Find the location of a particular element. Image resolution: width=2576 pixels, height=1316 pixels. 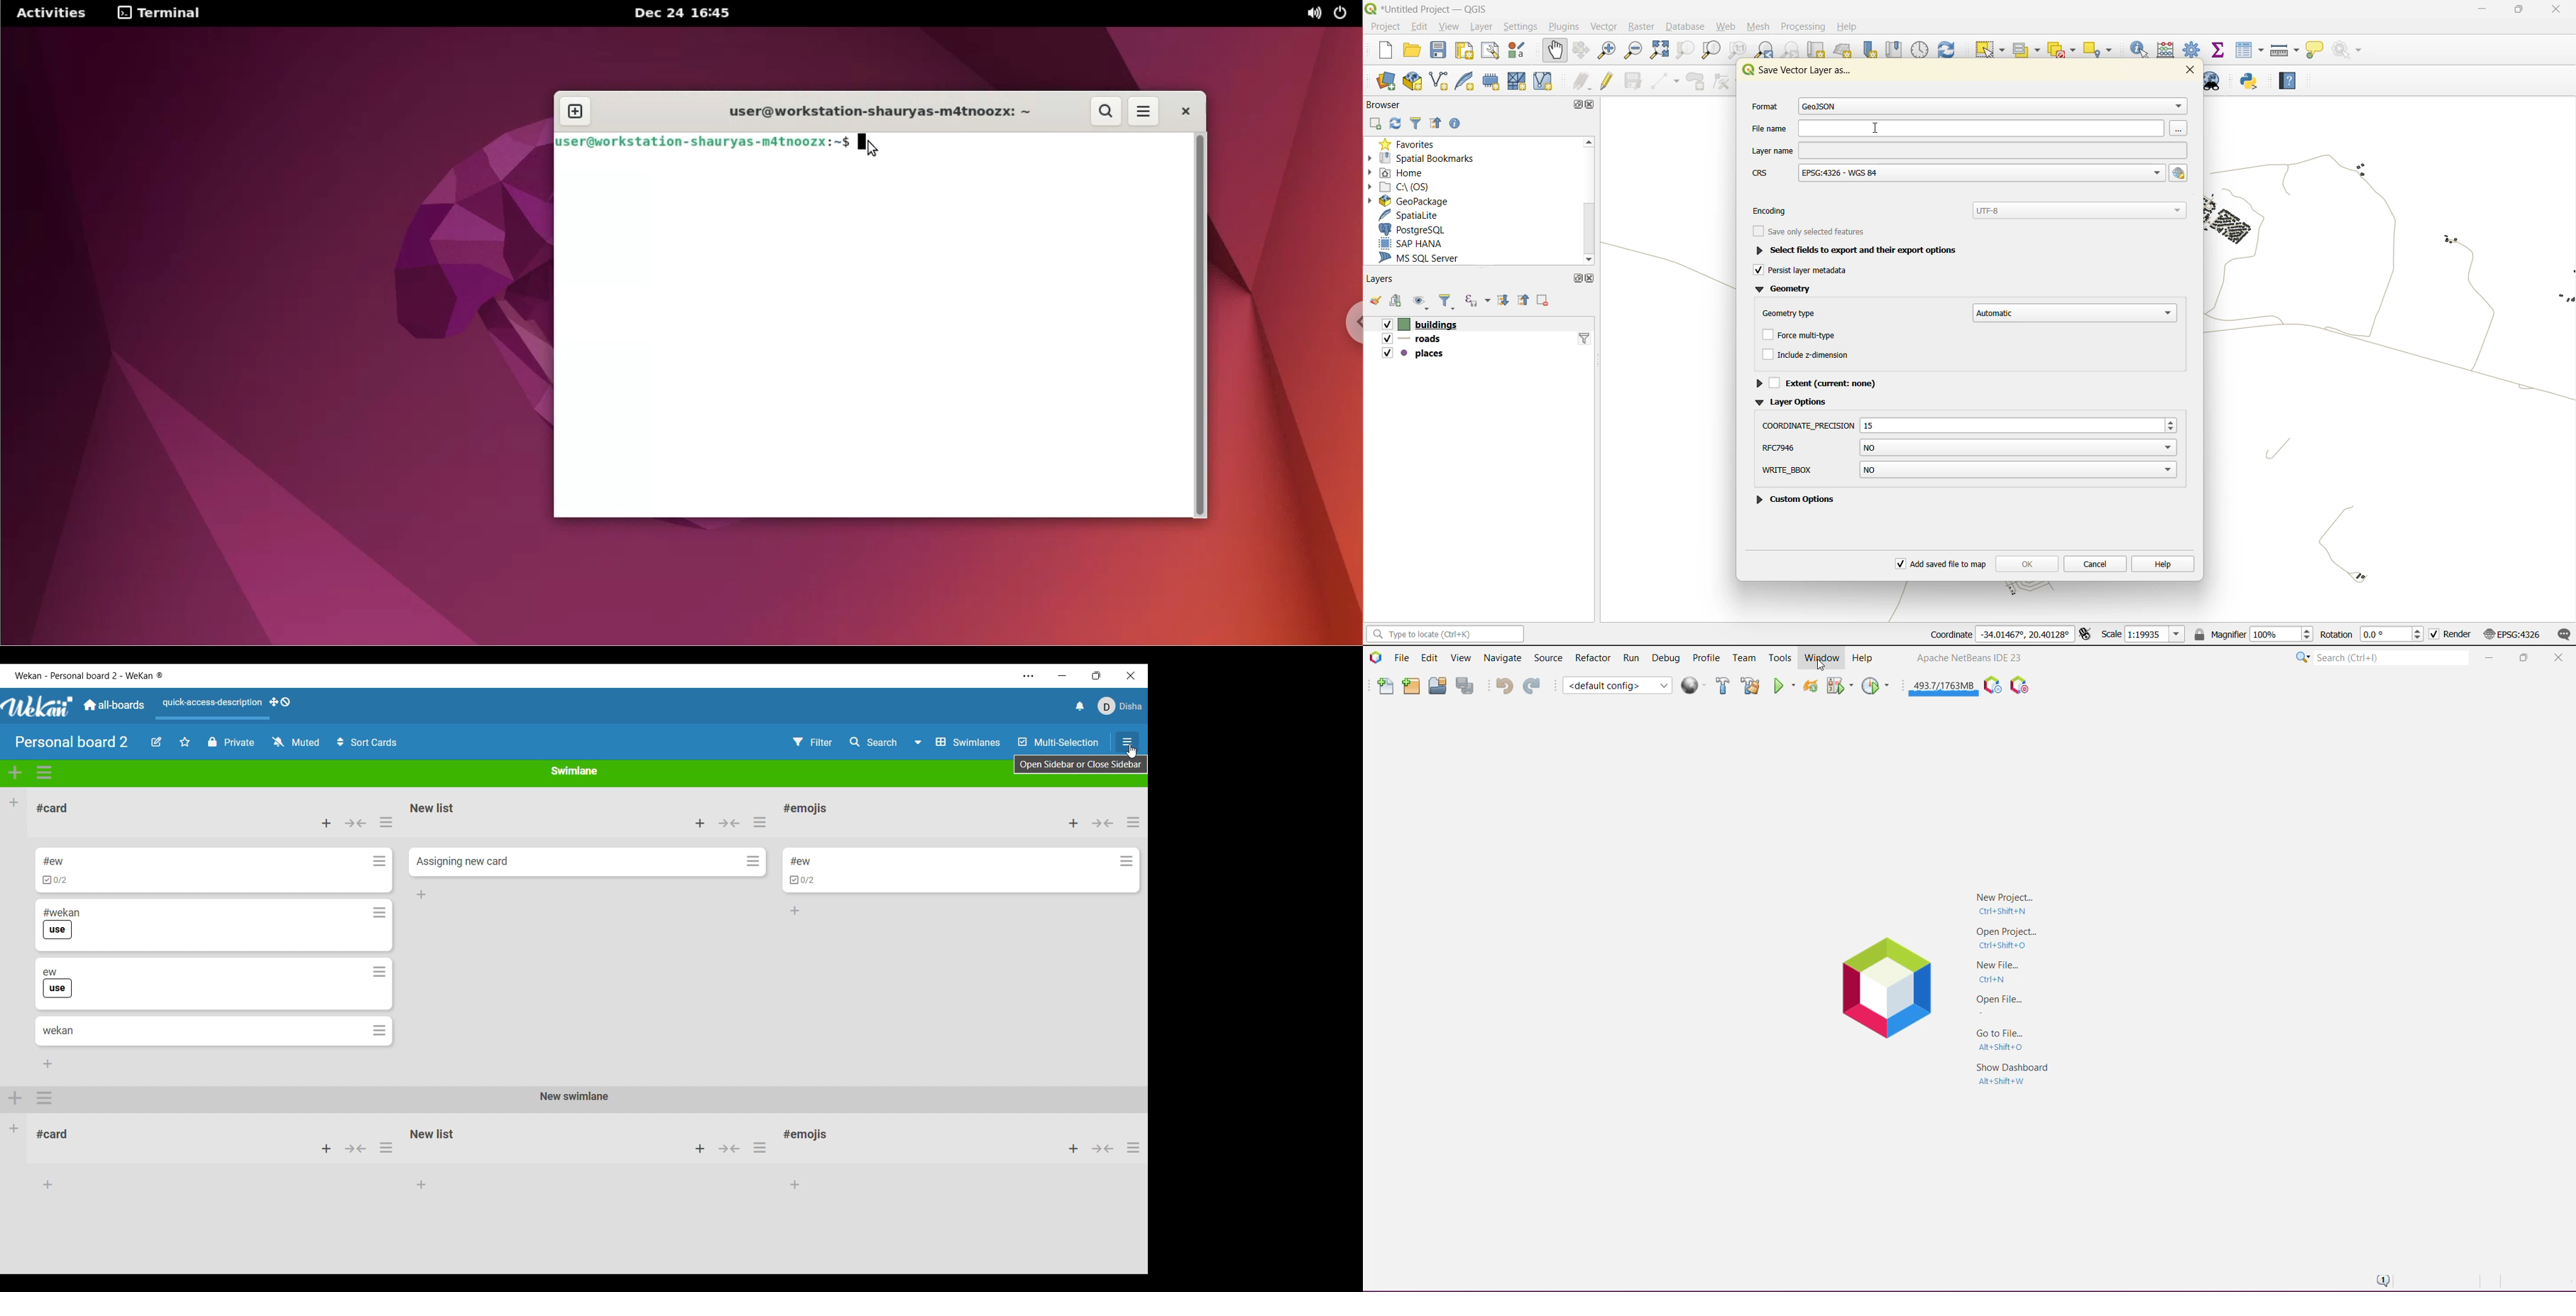

List title is located at coordinates (433, 808).